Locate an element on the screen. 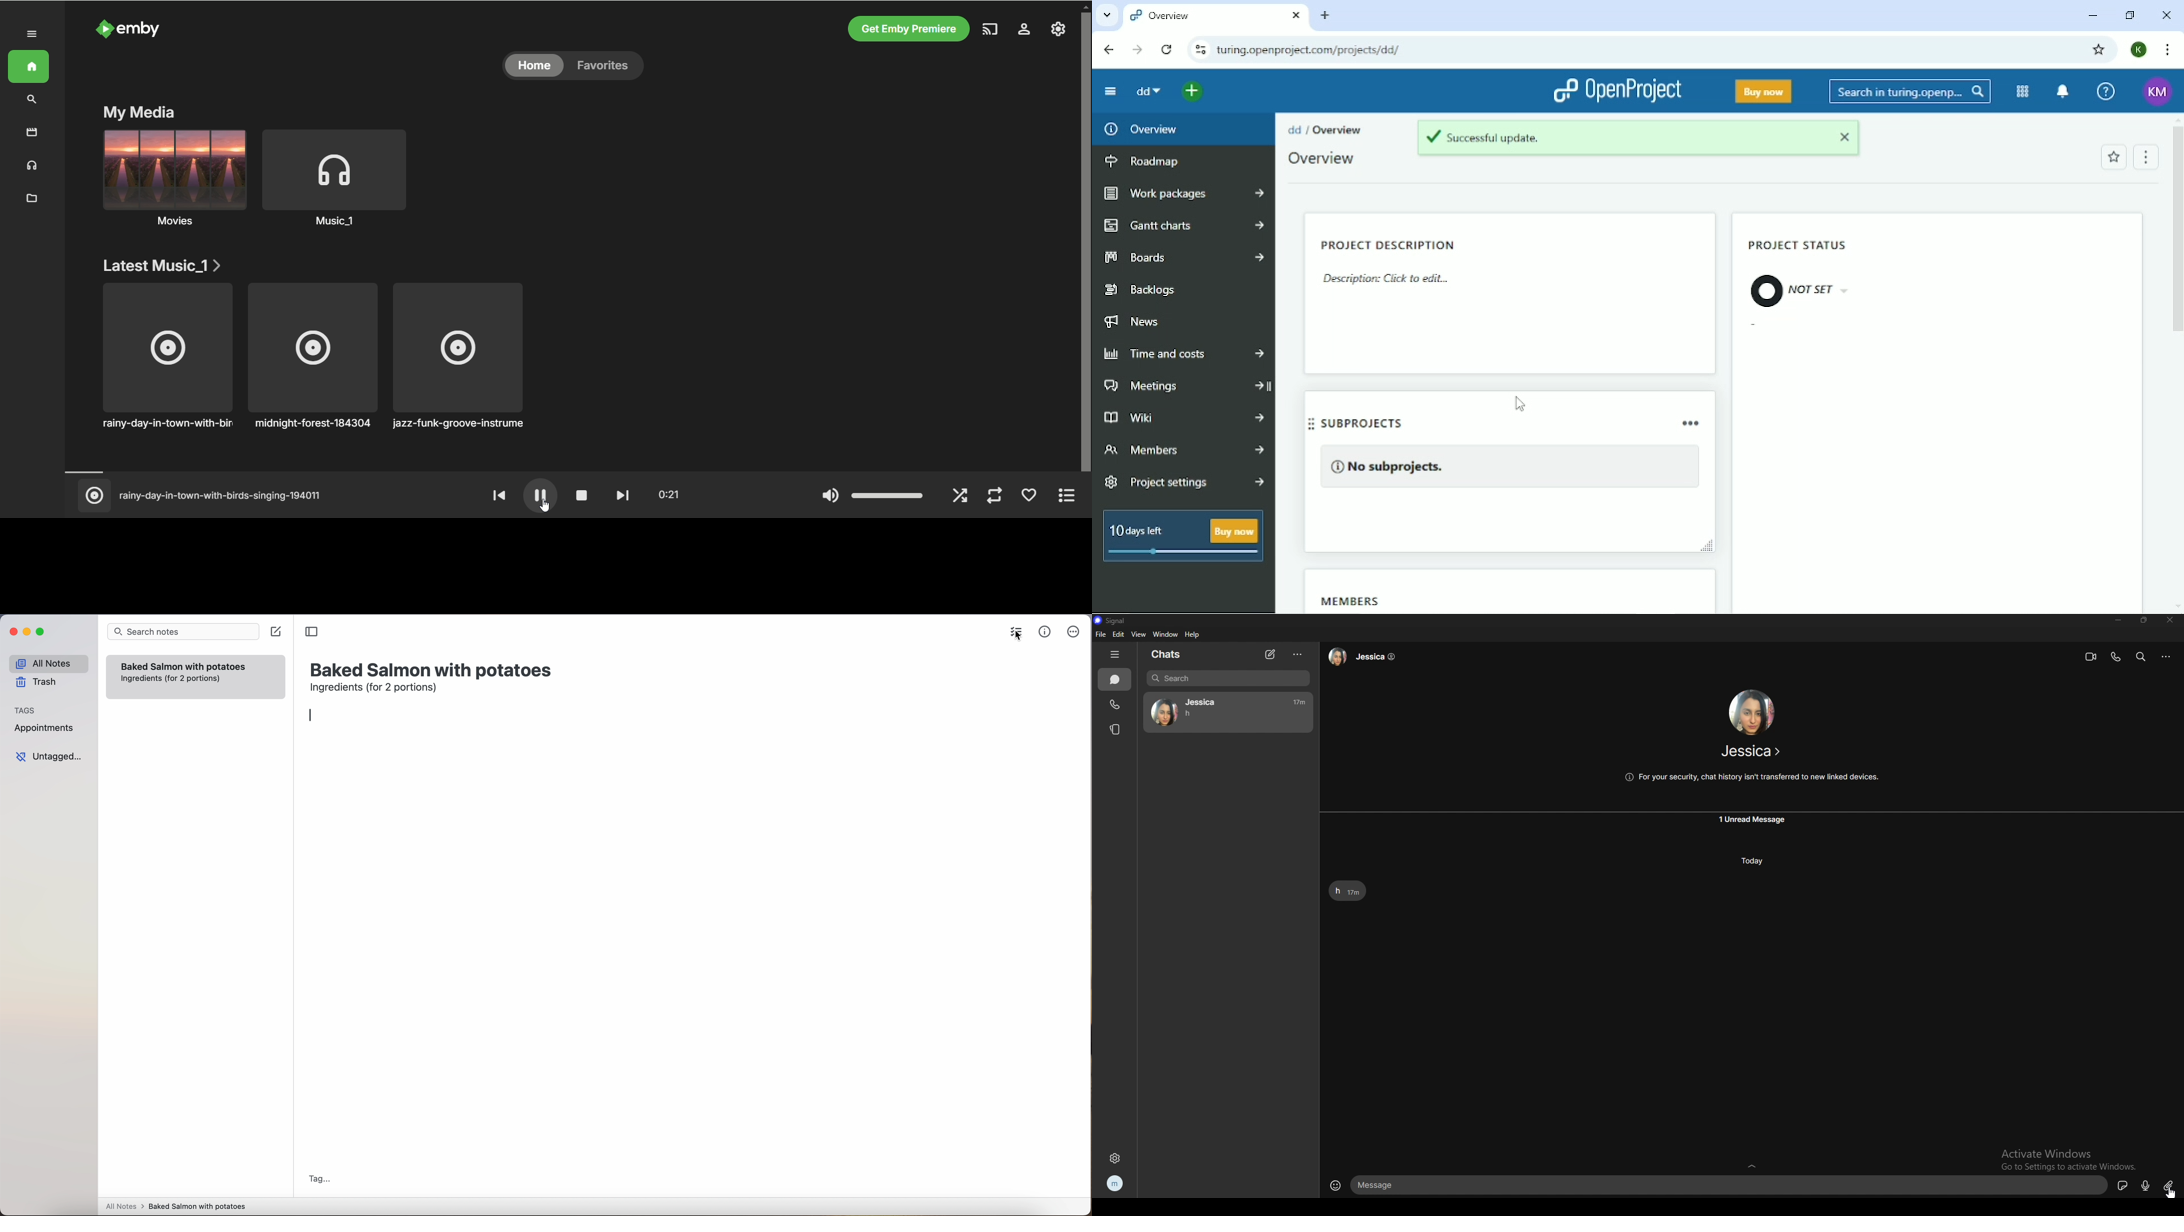 The width and height of the screenshot is (2184, 1232). Bookmark this tab is located at coordinates (2098, 50).